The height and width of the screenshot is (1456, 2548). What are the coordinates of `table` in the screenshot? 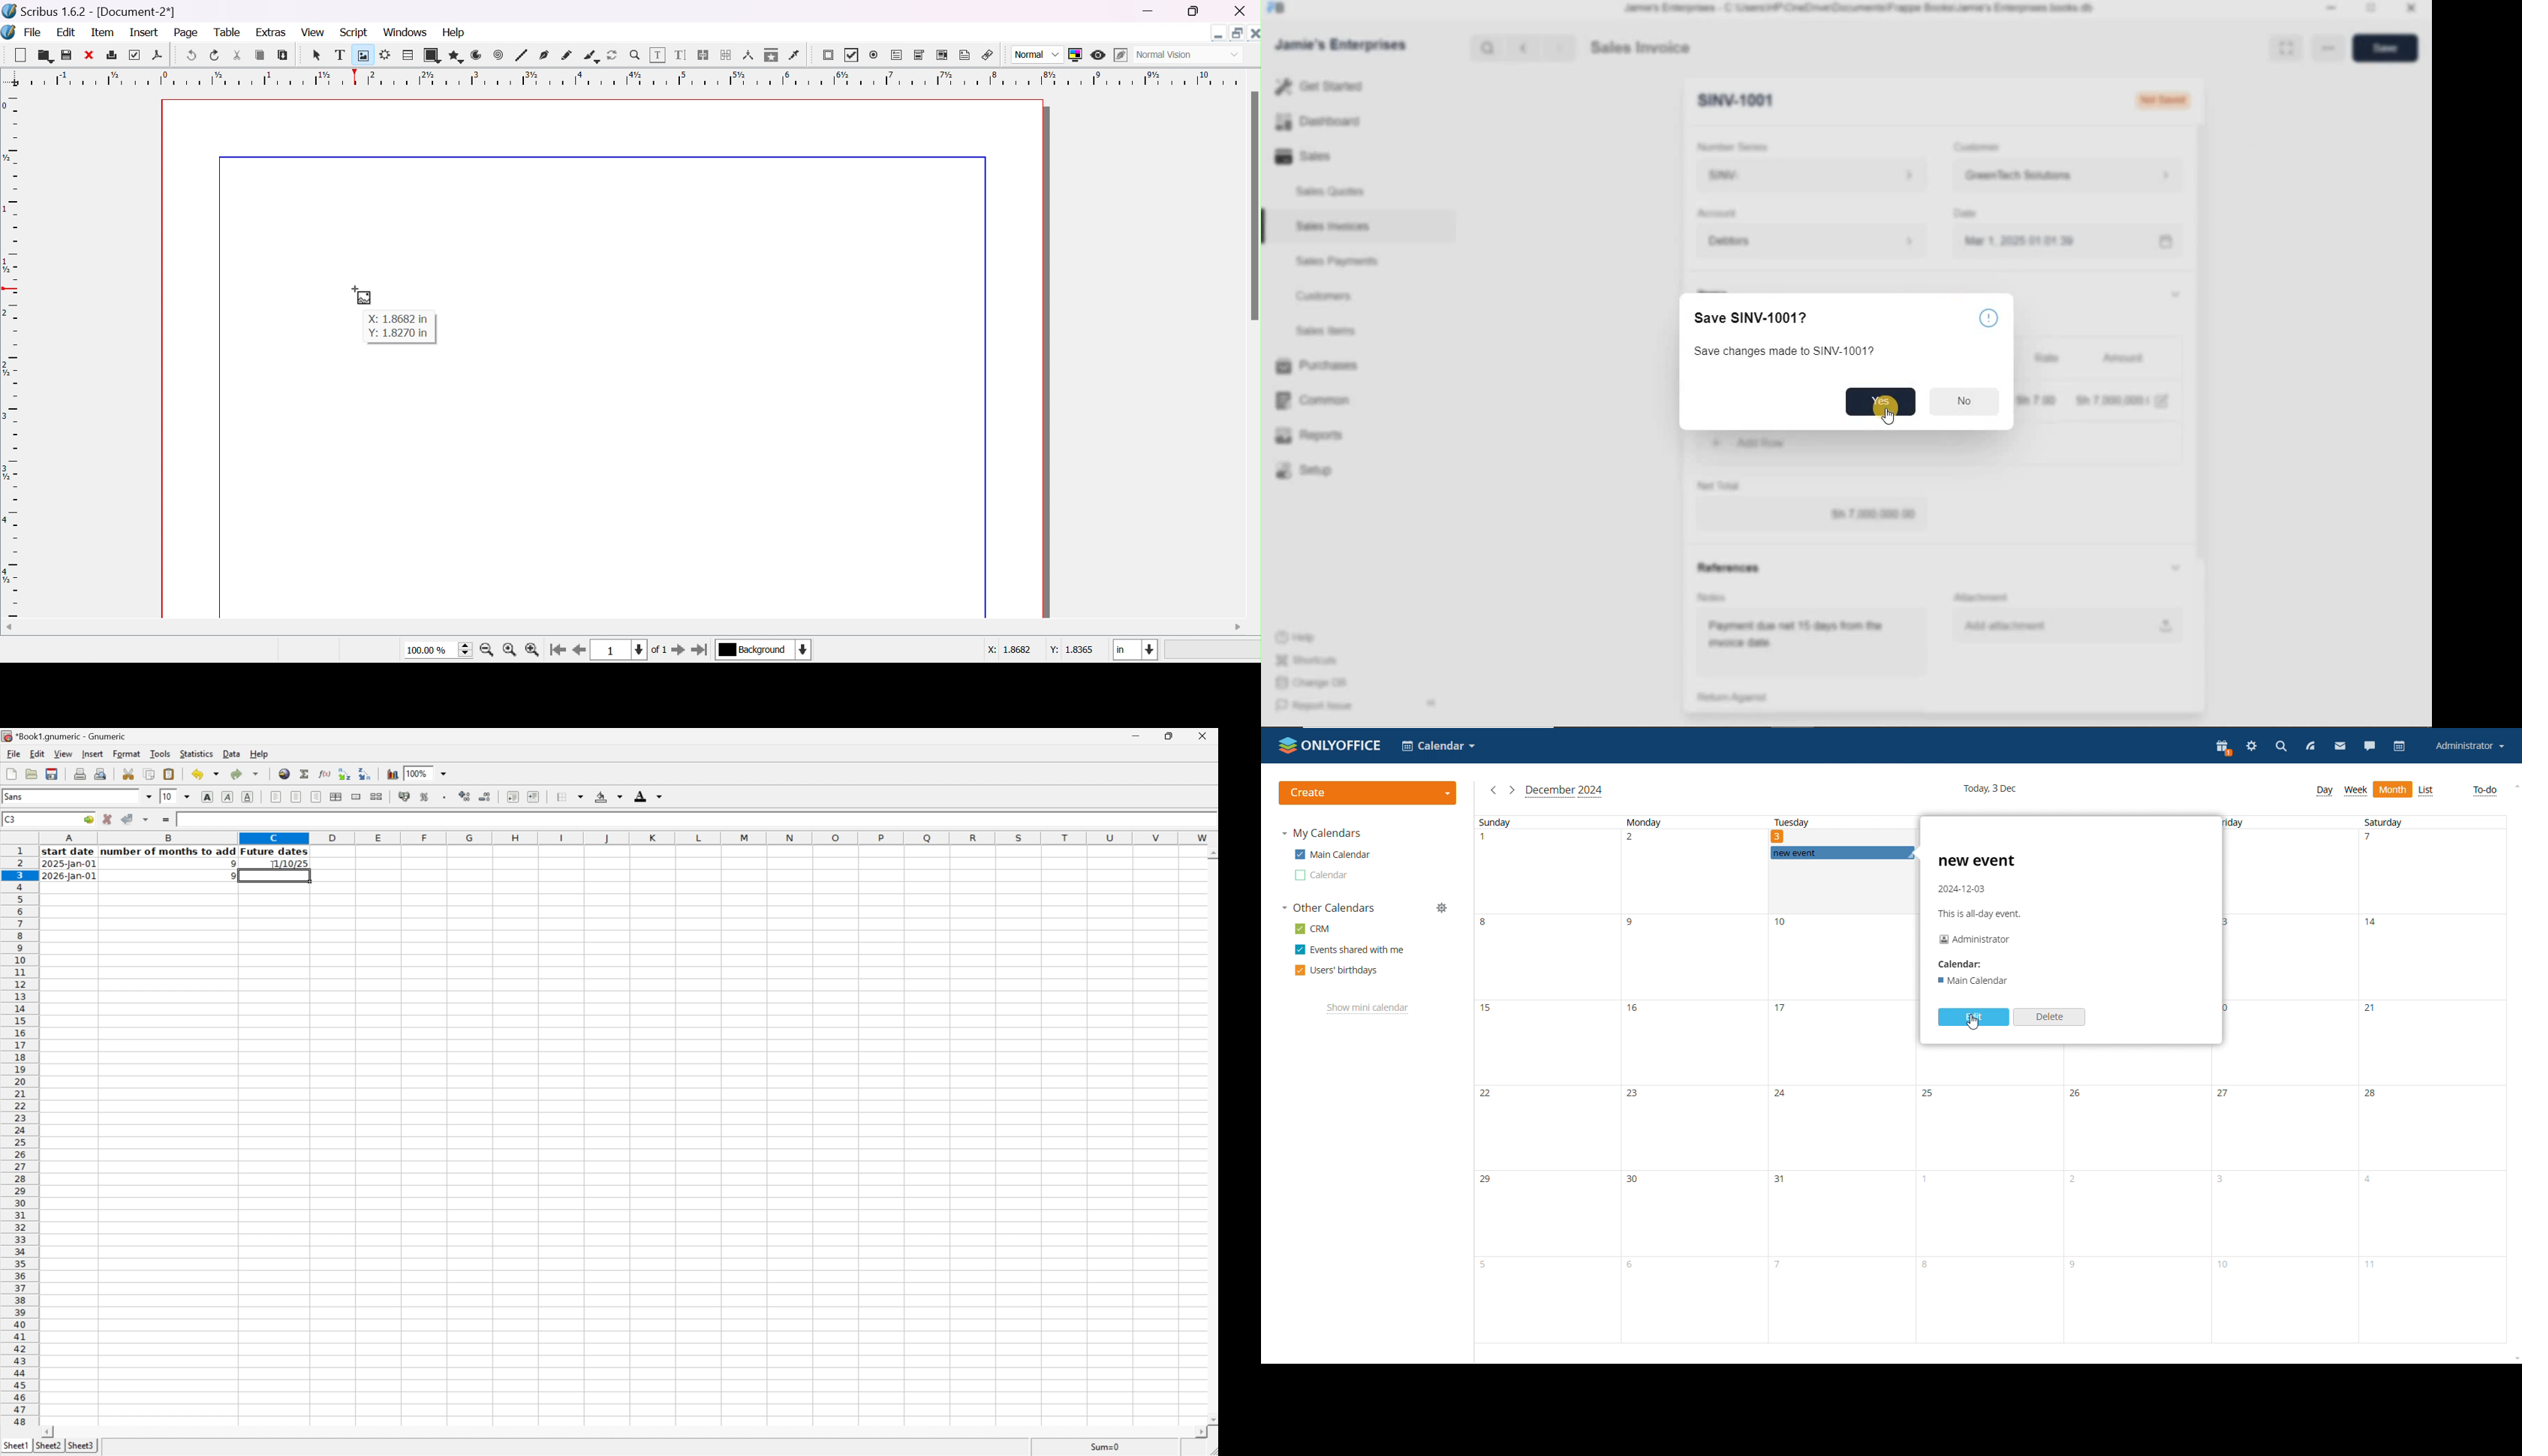 It's located at (229, 32).